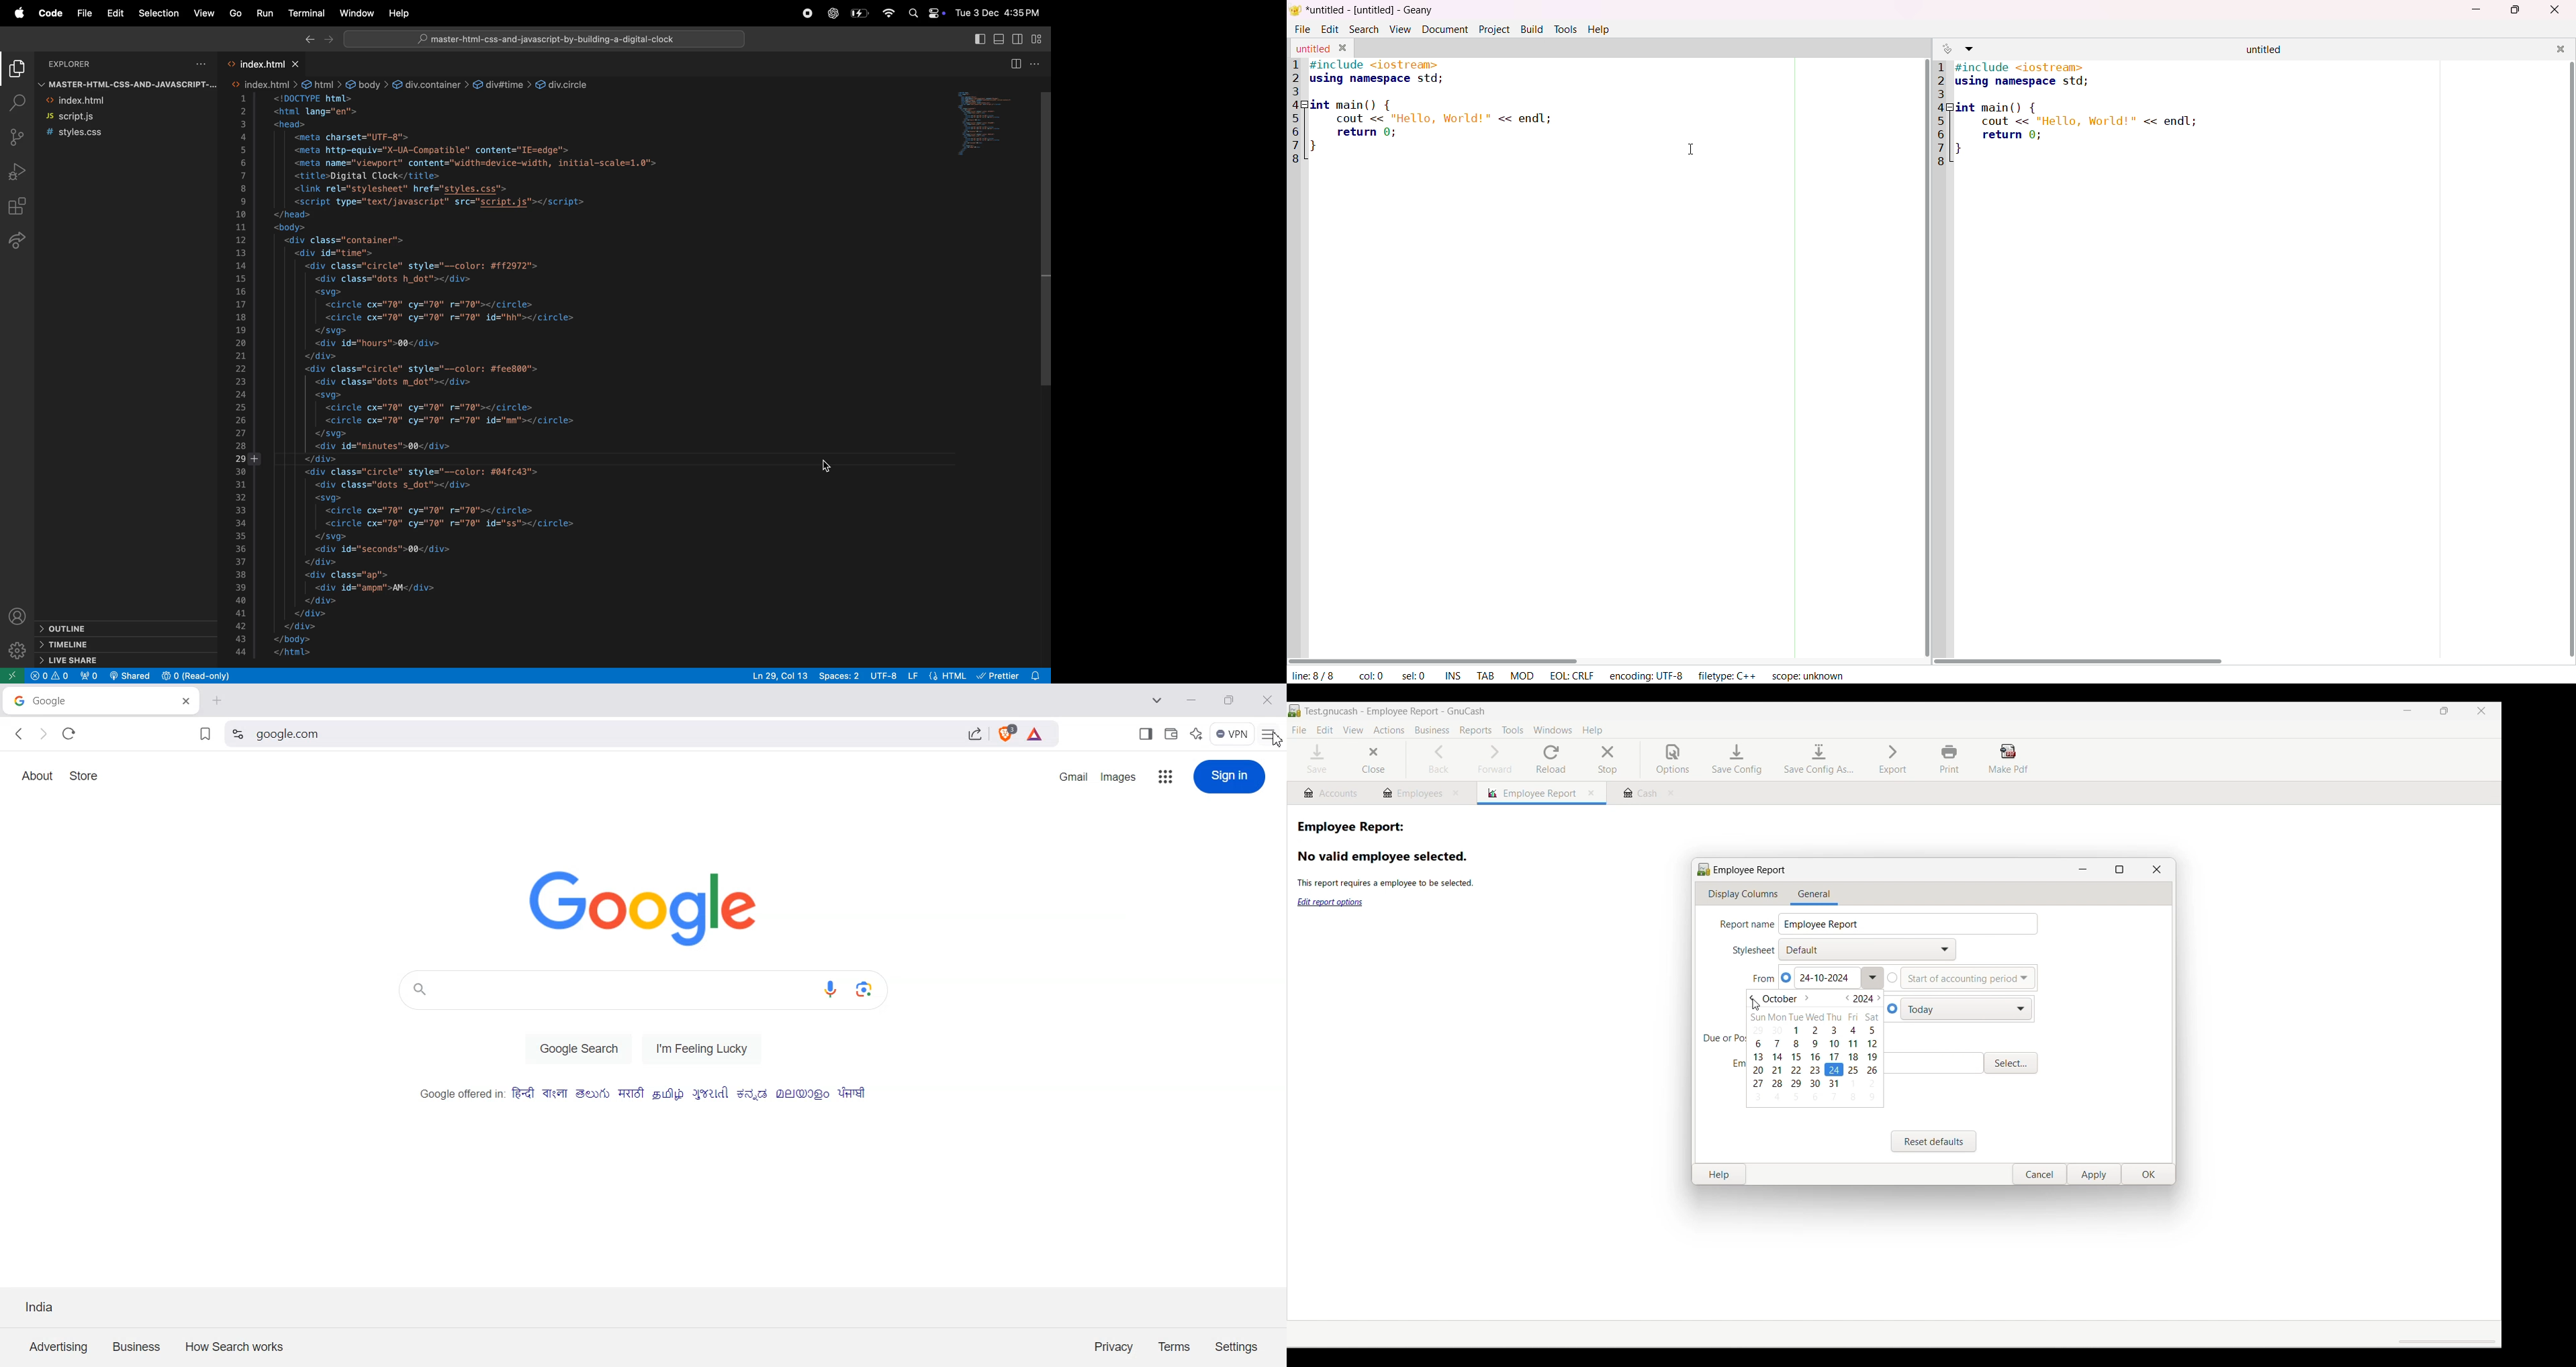 The height and width of the screenshot is (1372, 2576). Describe the element at coordinates (1945, 48) in the screenshot. I see `show current document` at that location.